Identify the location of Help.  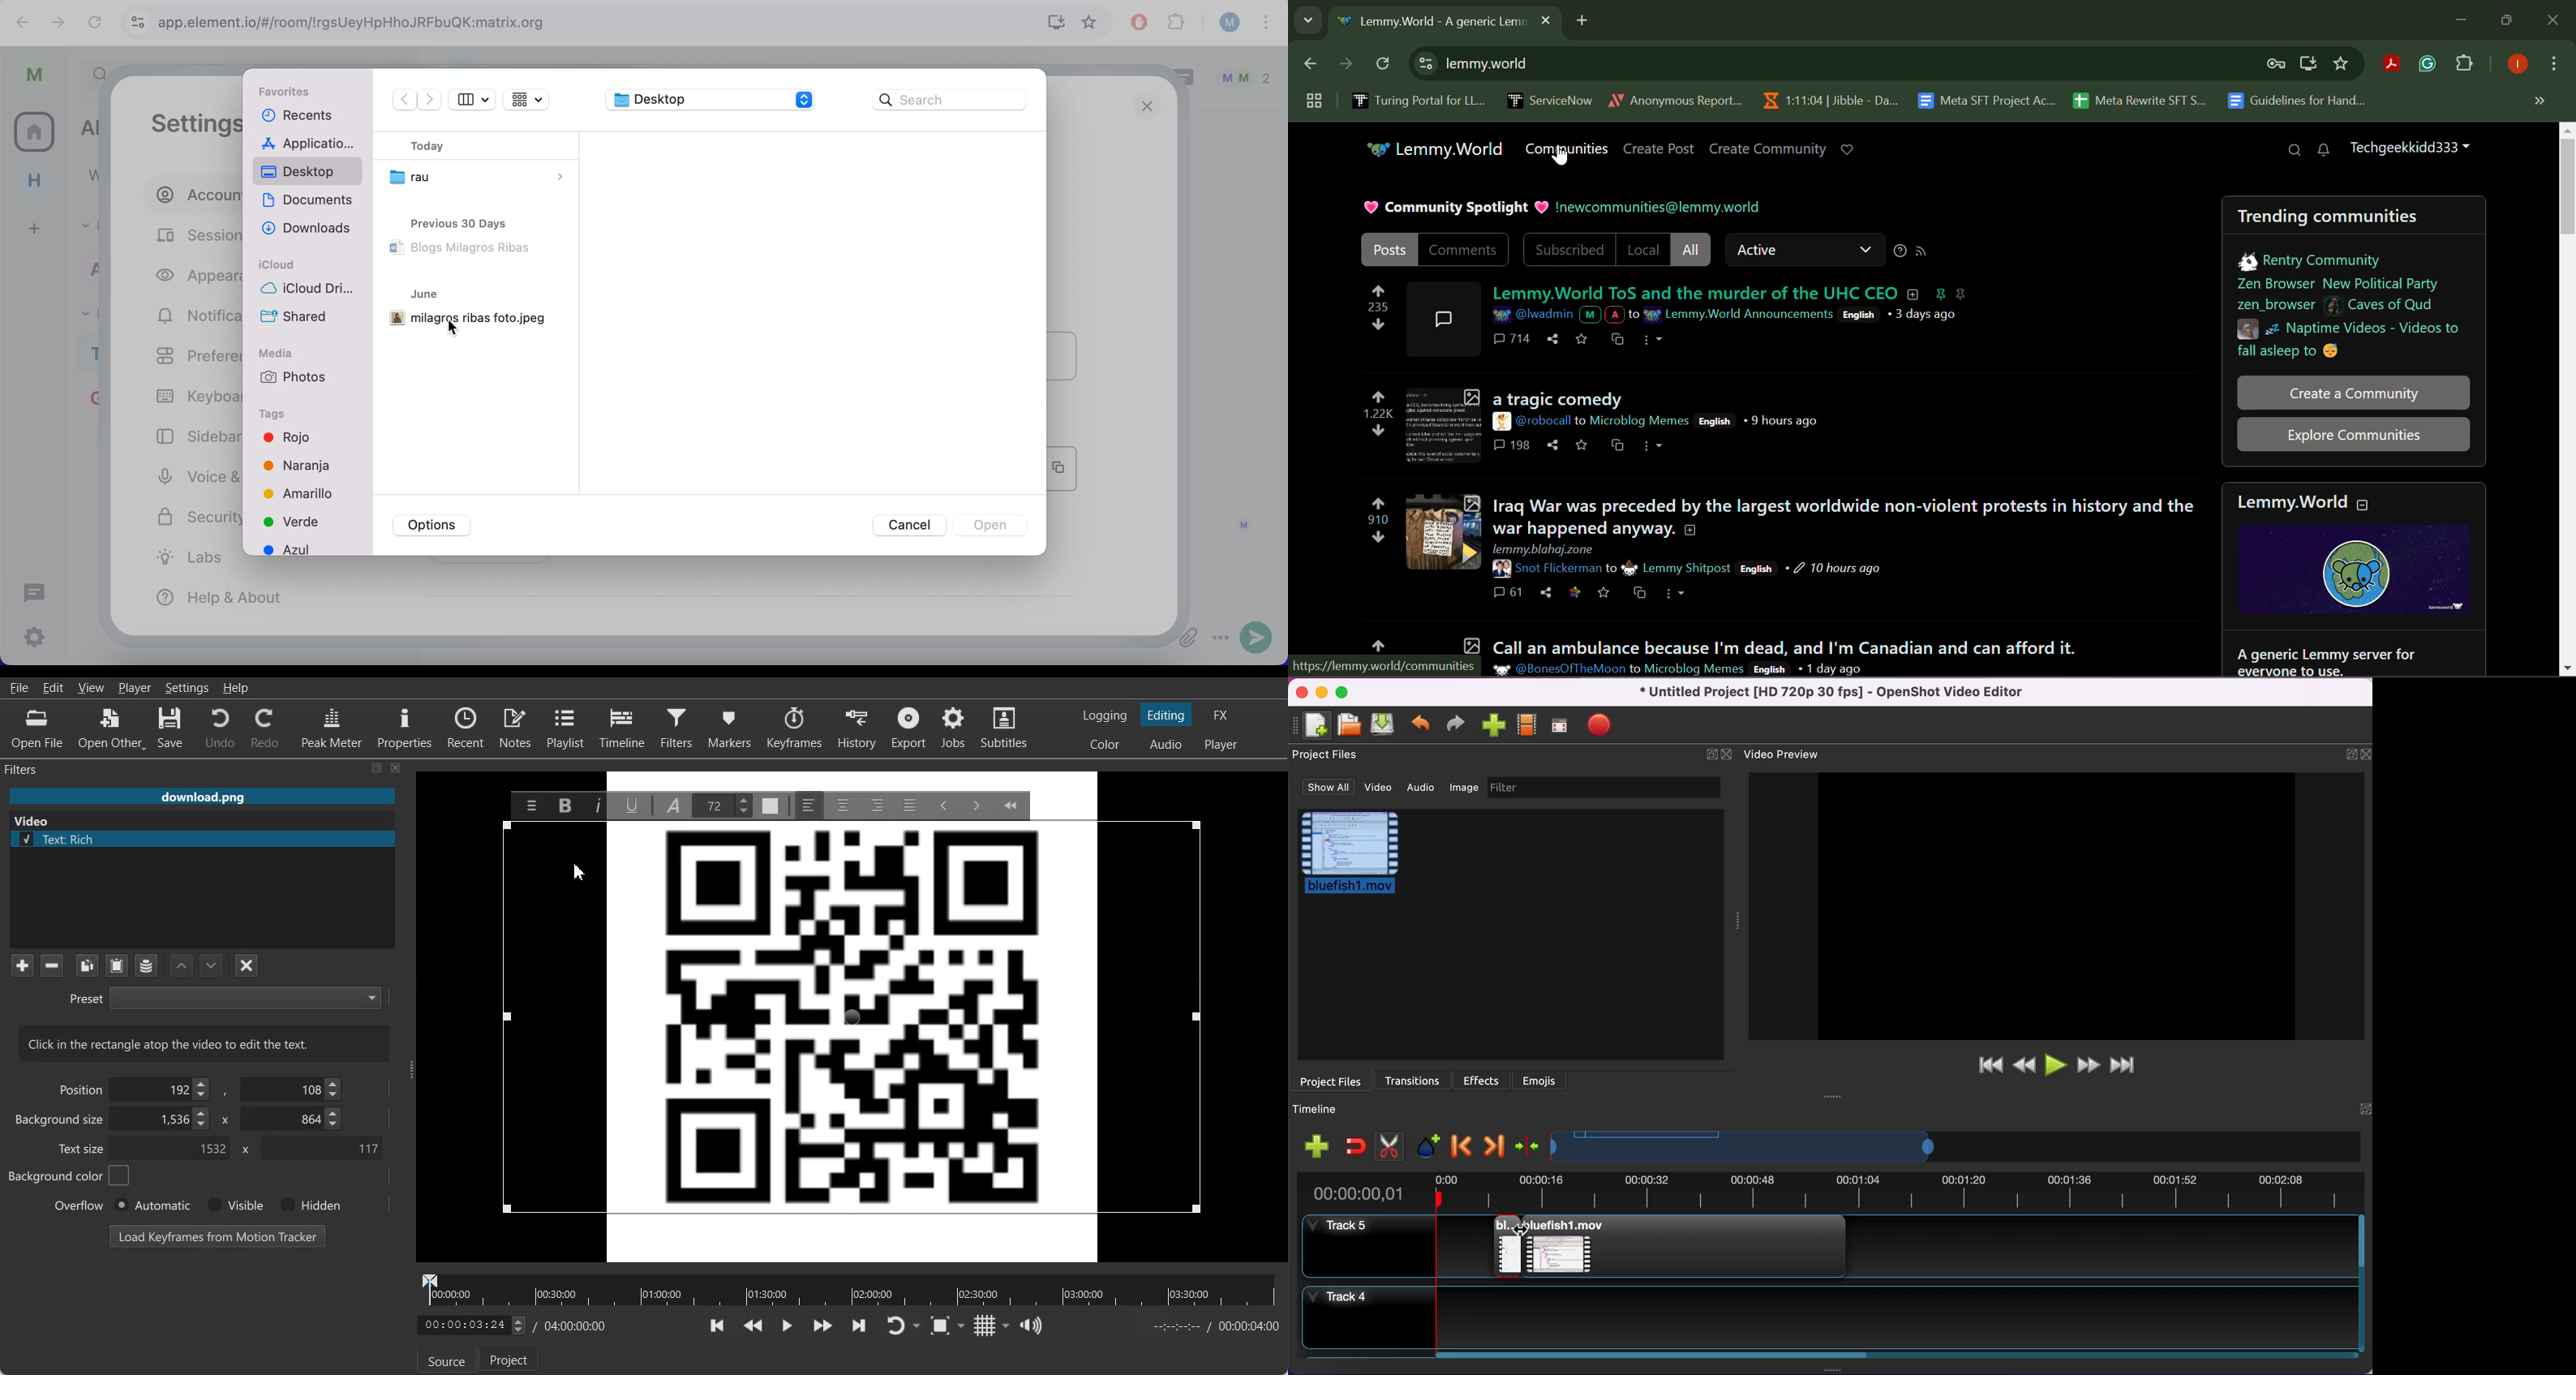
(236, 688).